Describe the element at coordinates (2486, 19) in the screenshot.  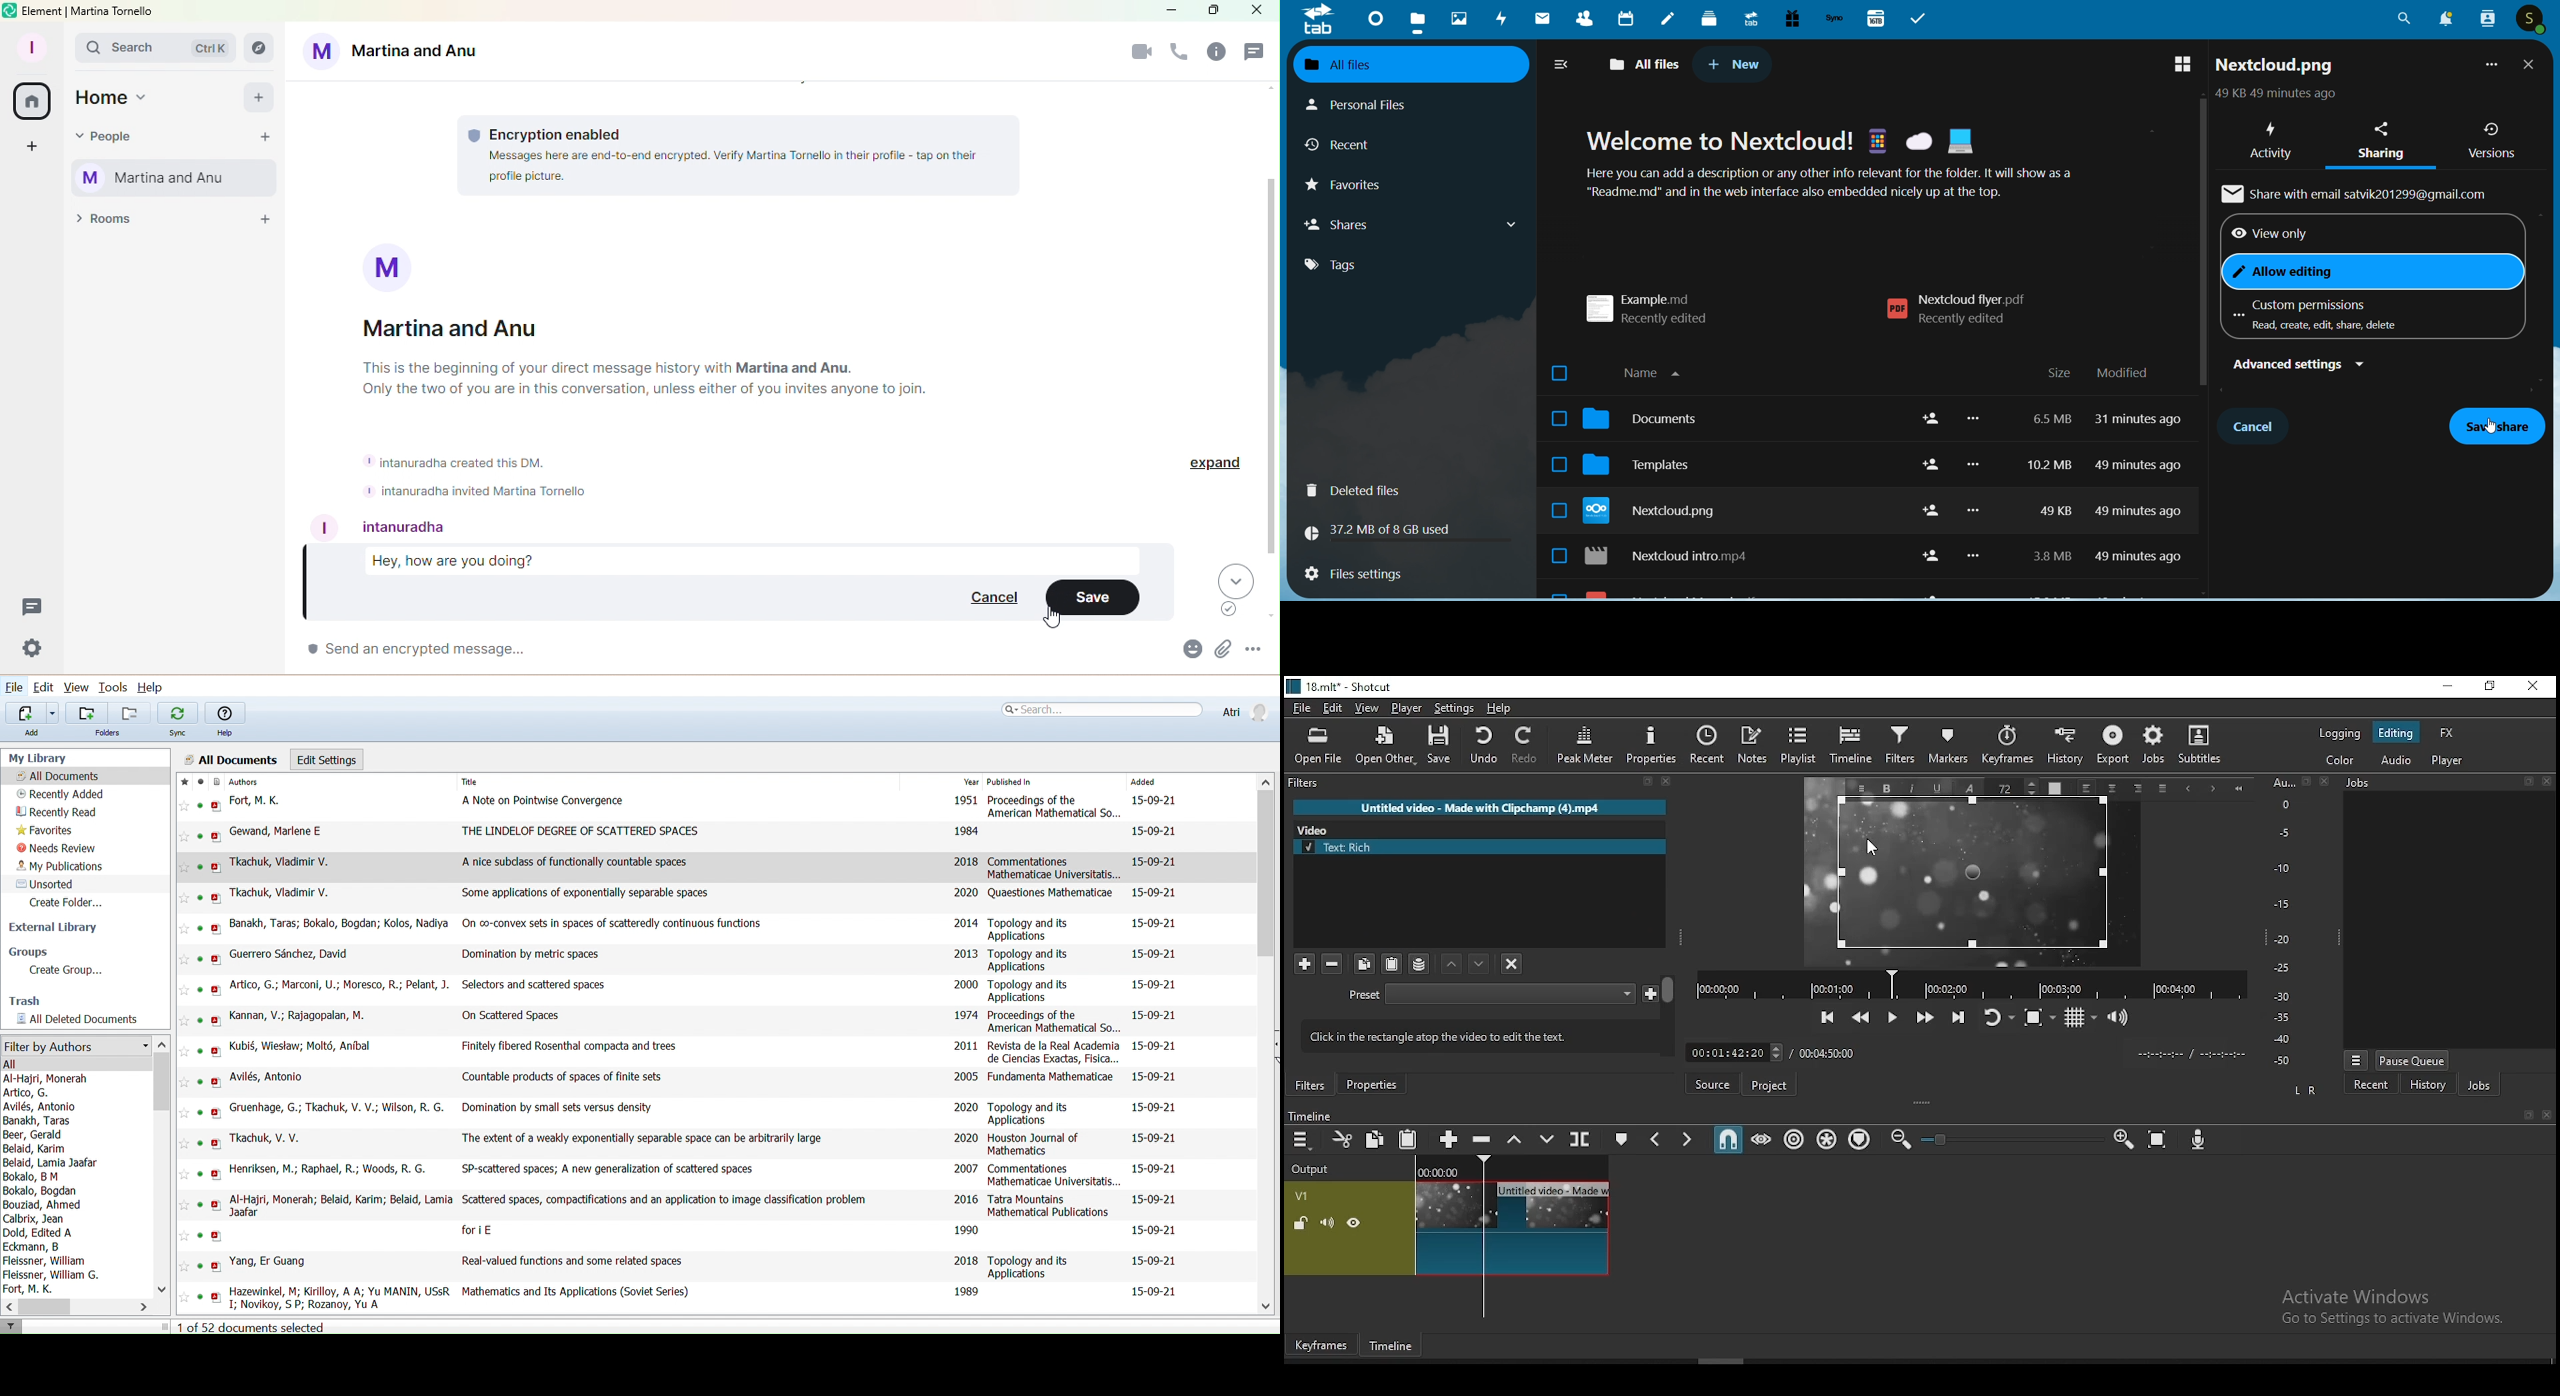
I see `people` at that location.